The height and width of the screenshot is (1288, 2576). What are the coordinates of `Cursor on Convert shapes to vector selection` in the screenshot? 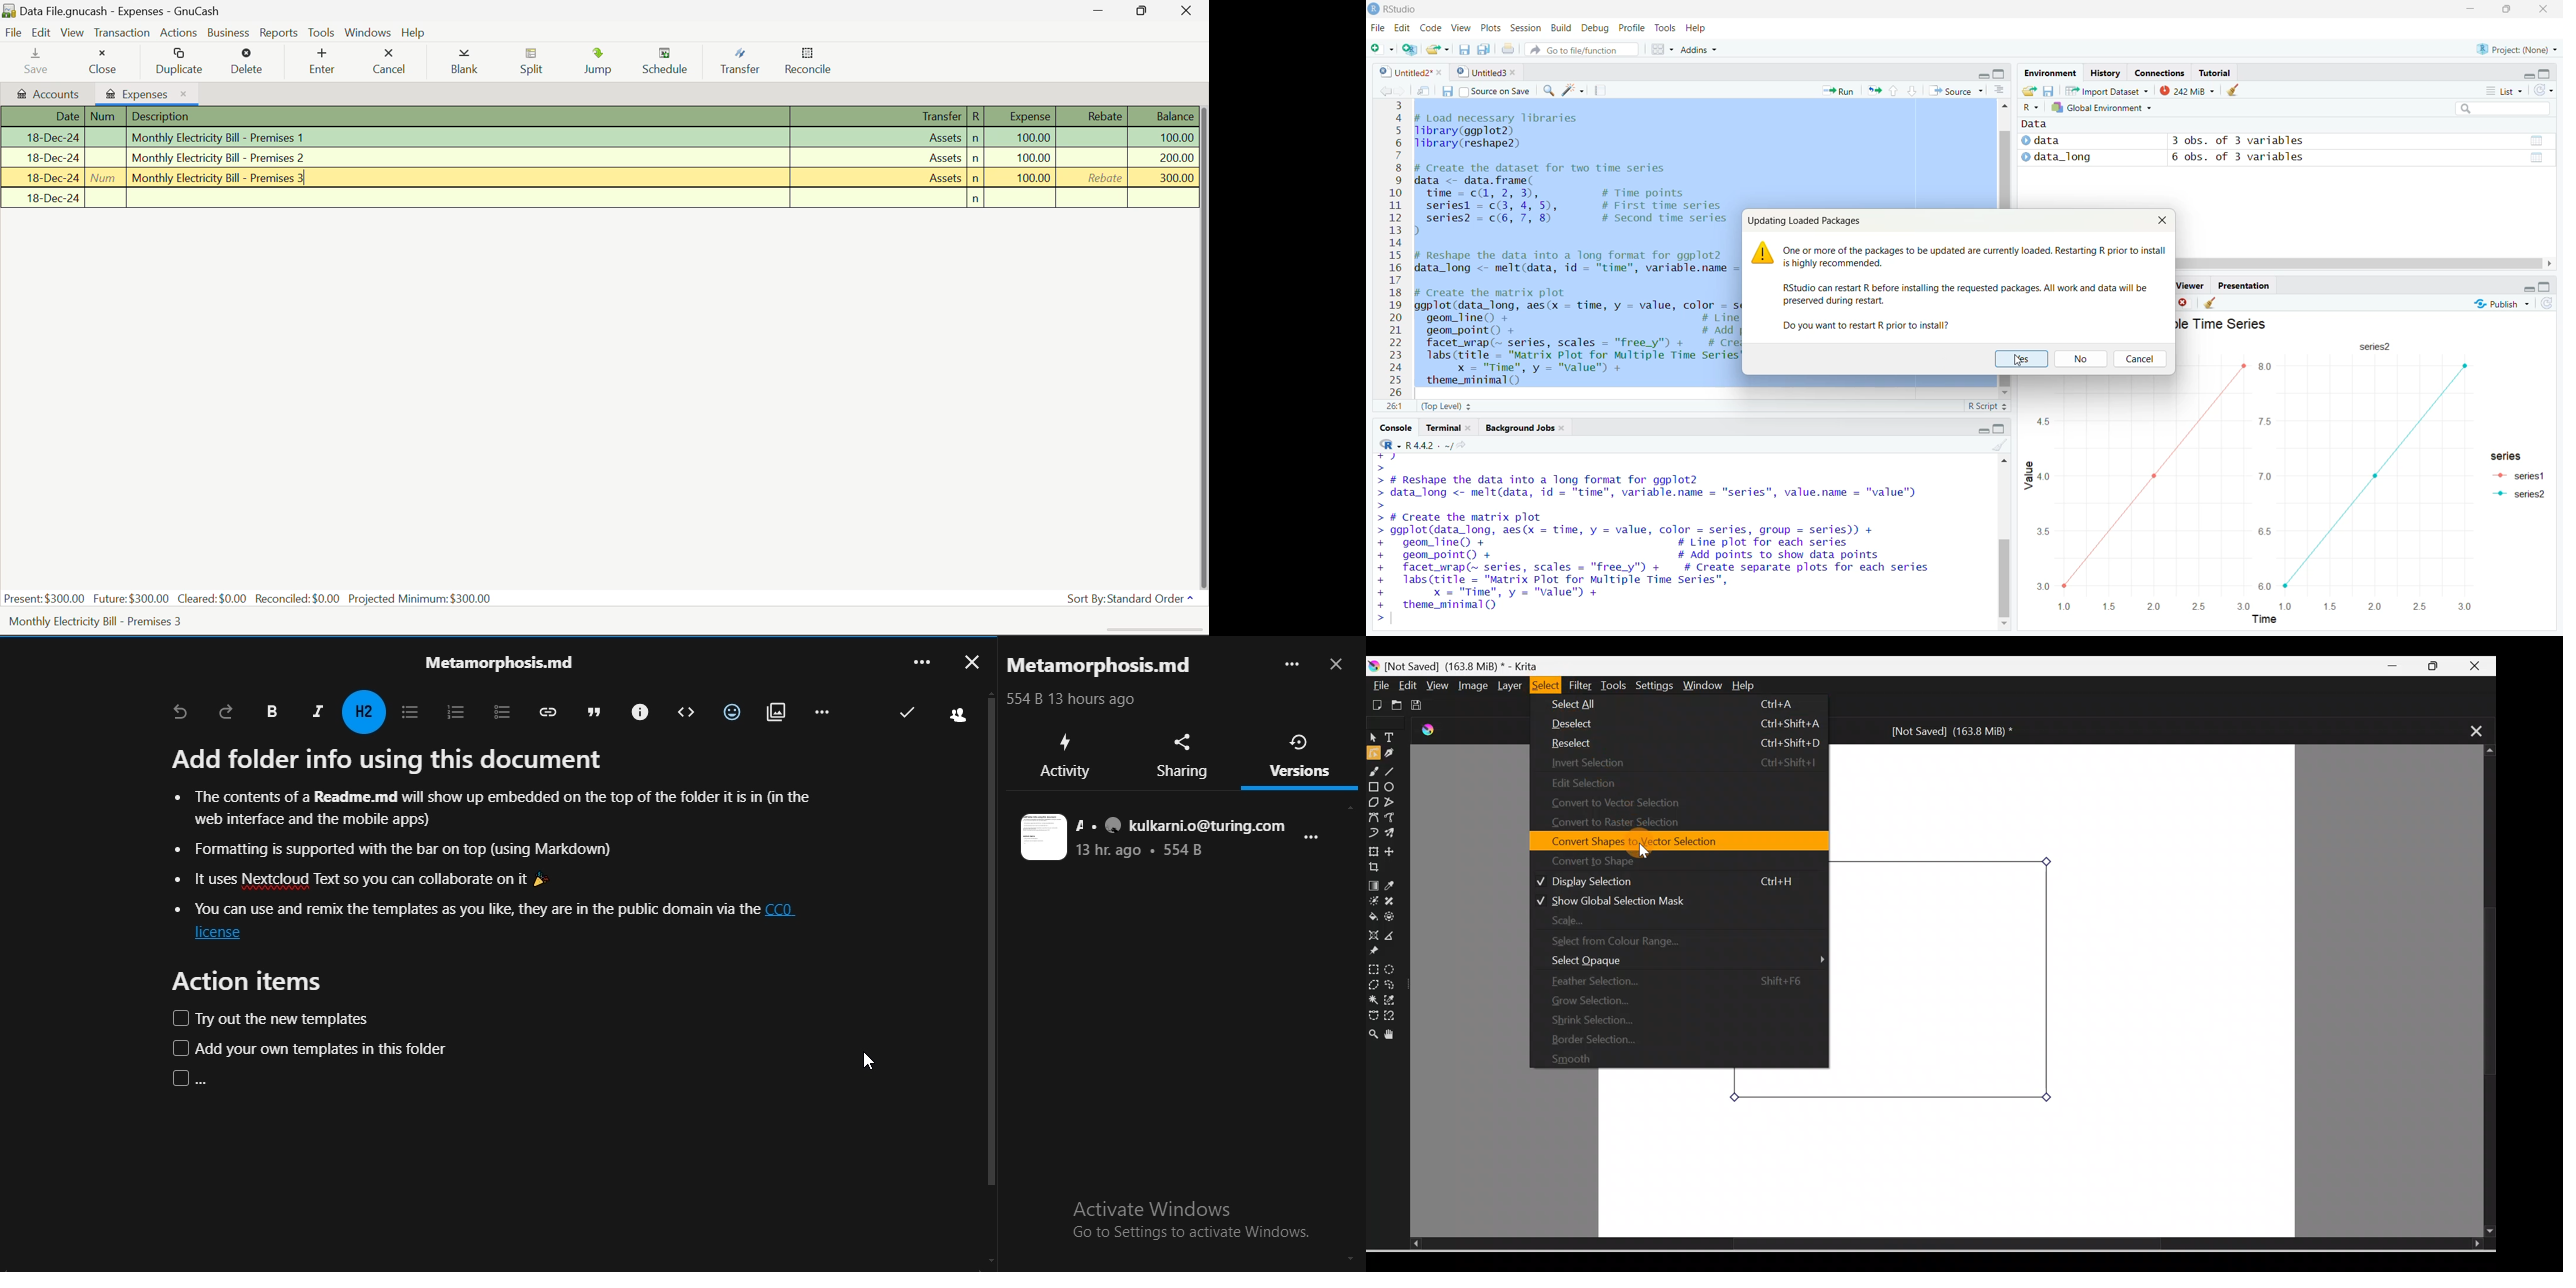 It's located at (1655, 839).